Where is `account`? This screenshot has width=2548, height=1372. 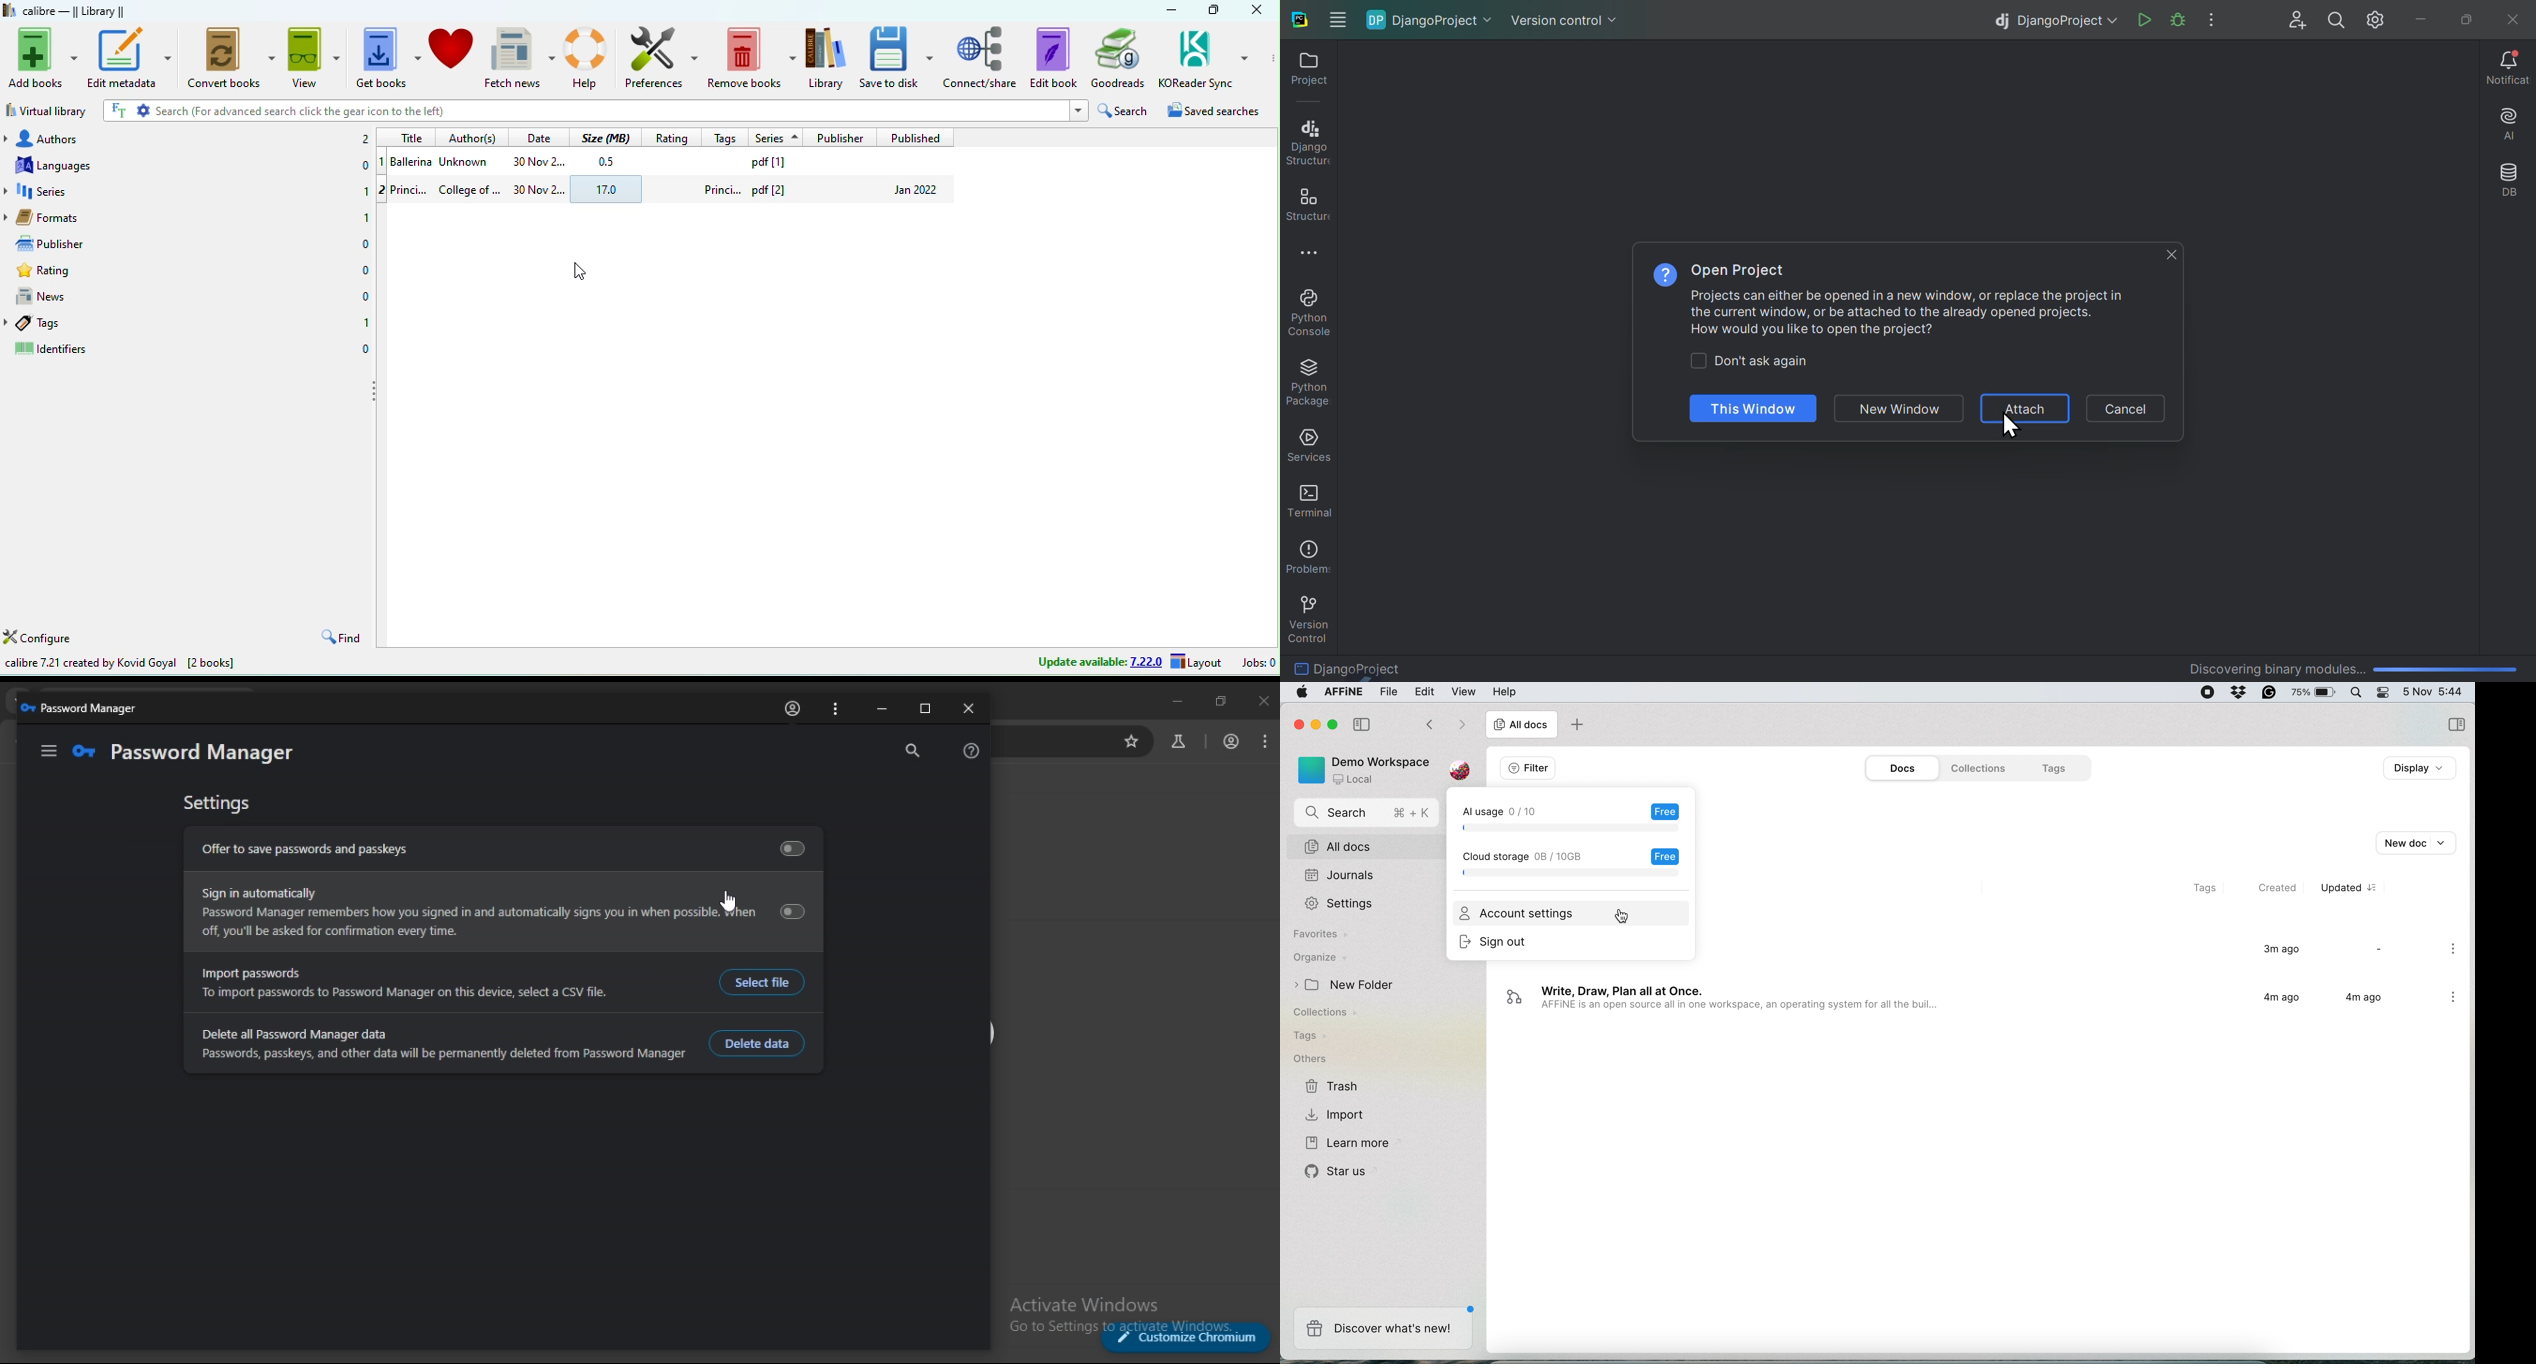
account is located at coordinates (1233, 741).